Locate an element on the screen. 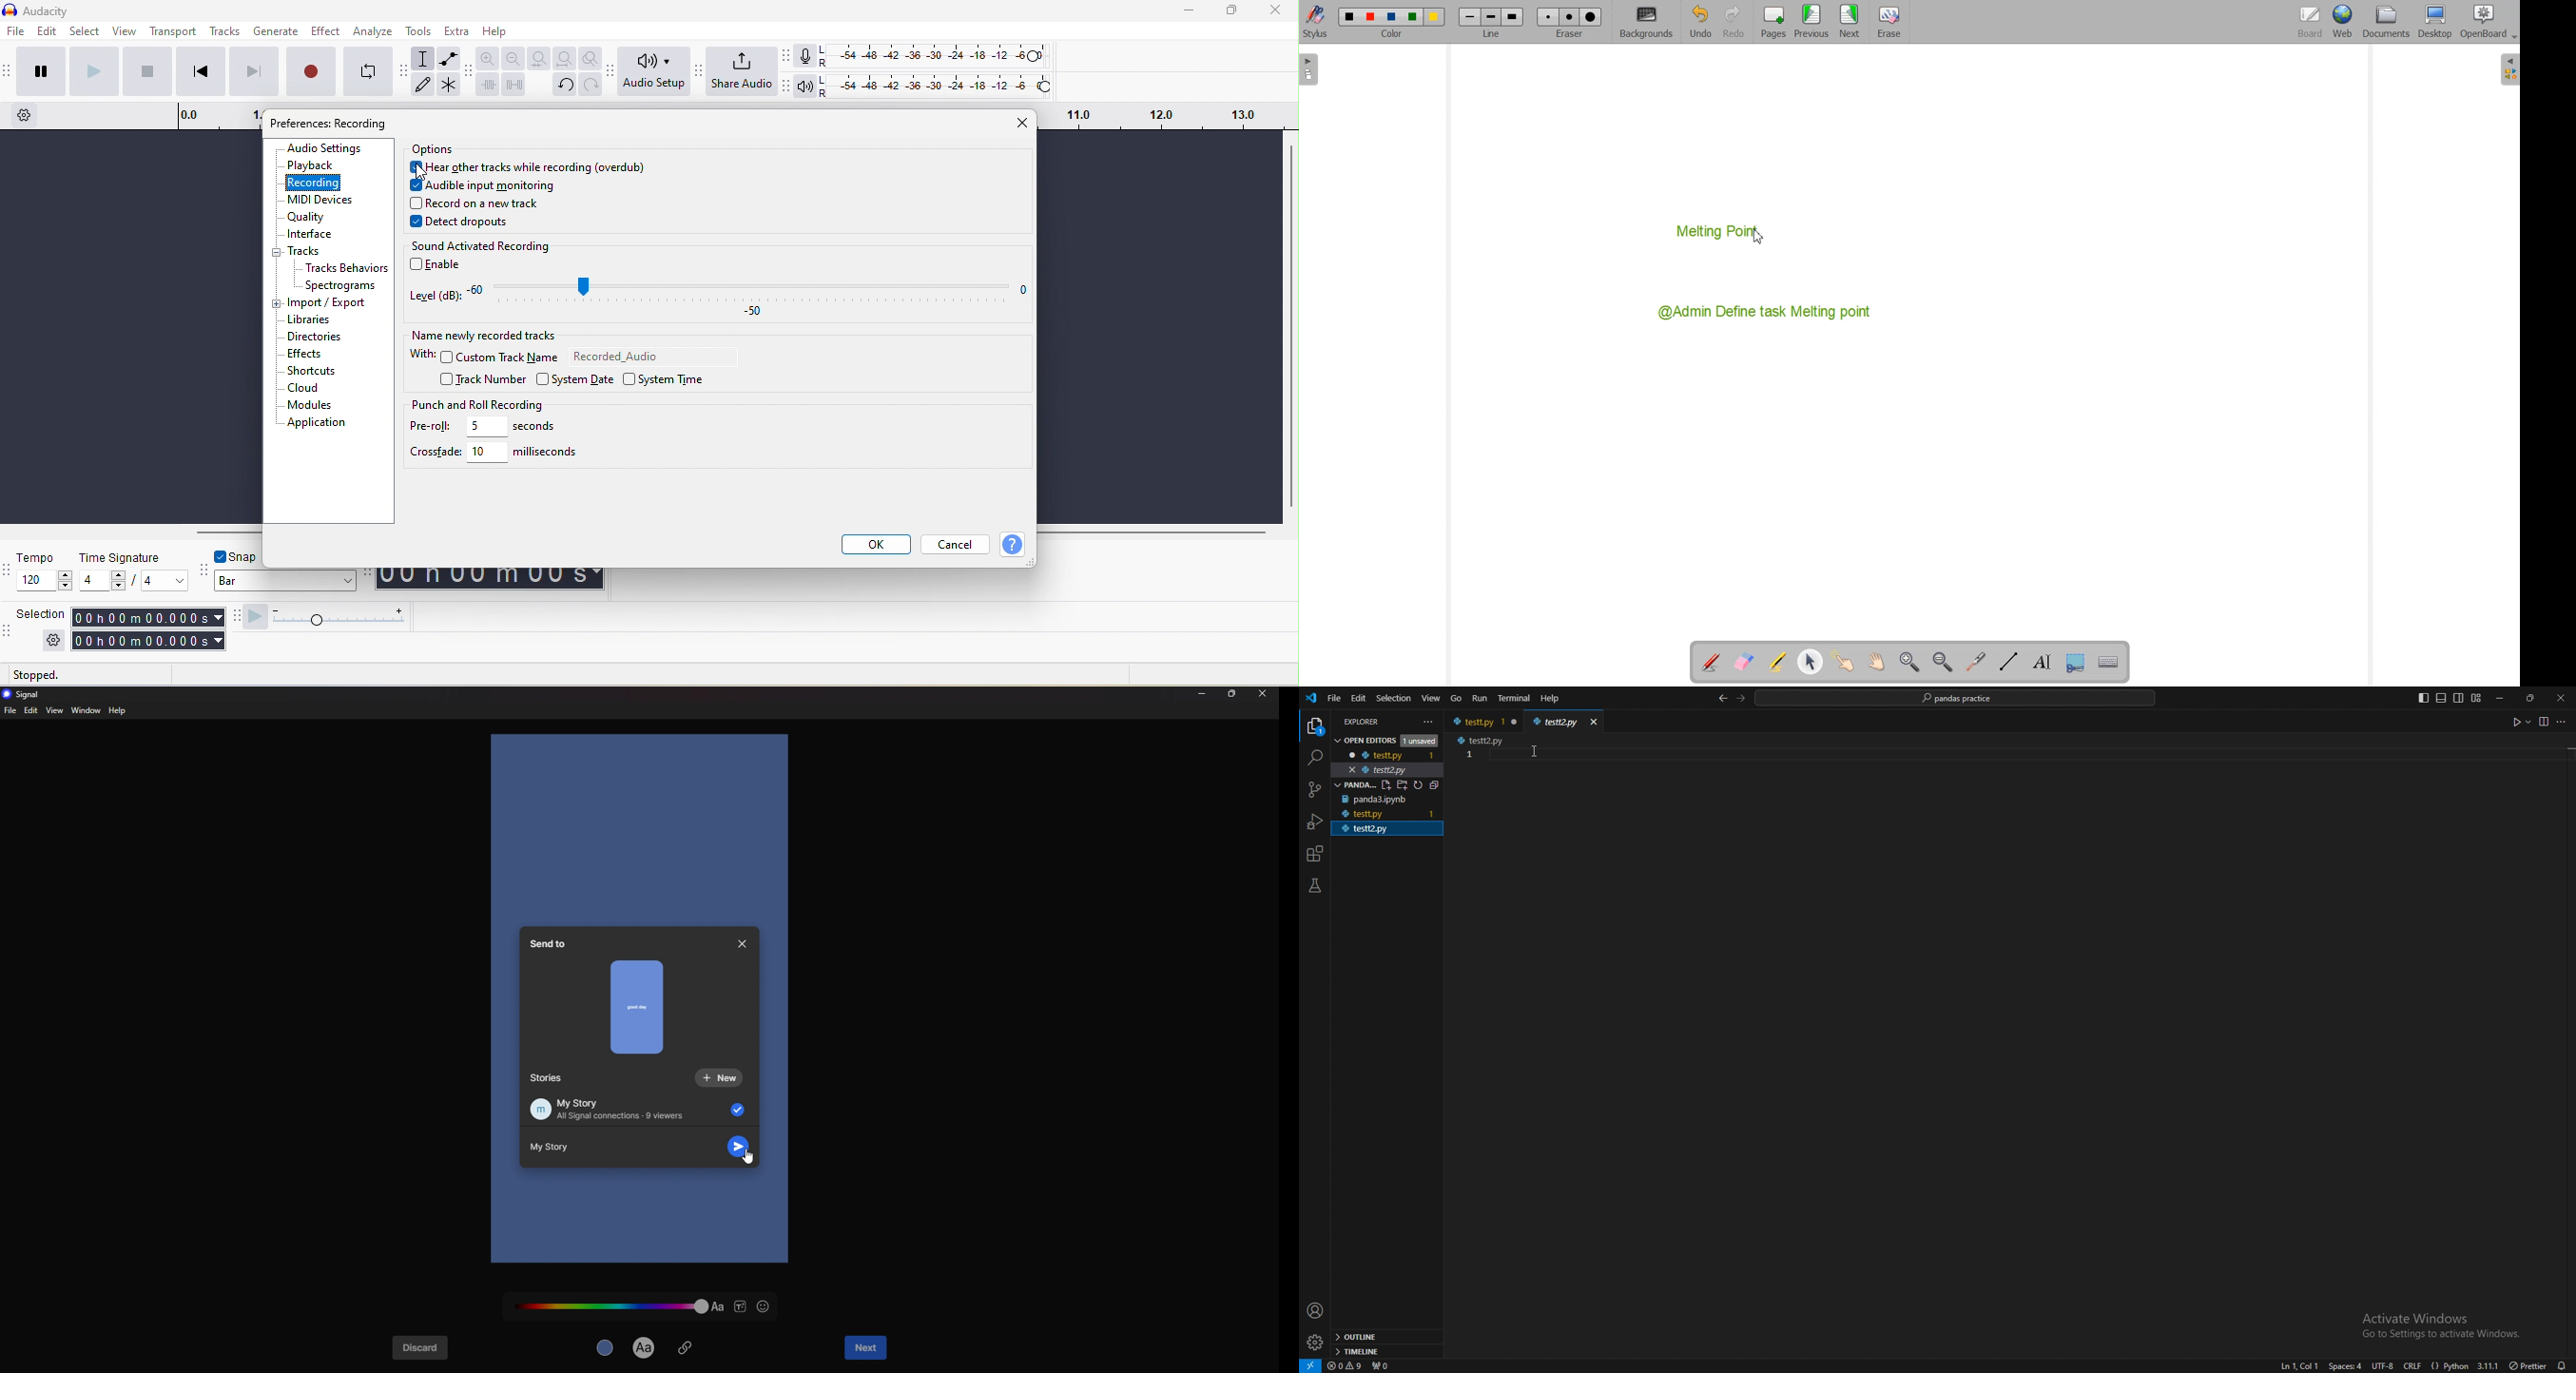 The width and height of the screenshot is (2576, 1400). stories is located at coordinates (549, 1078).